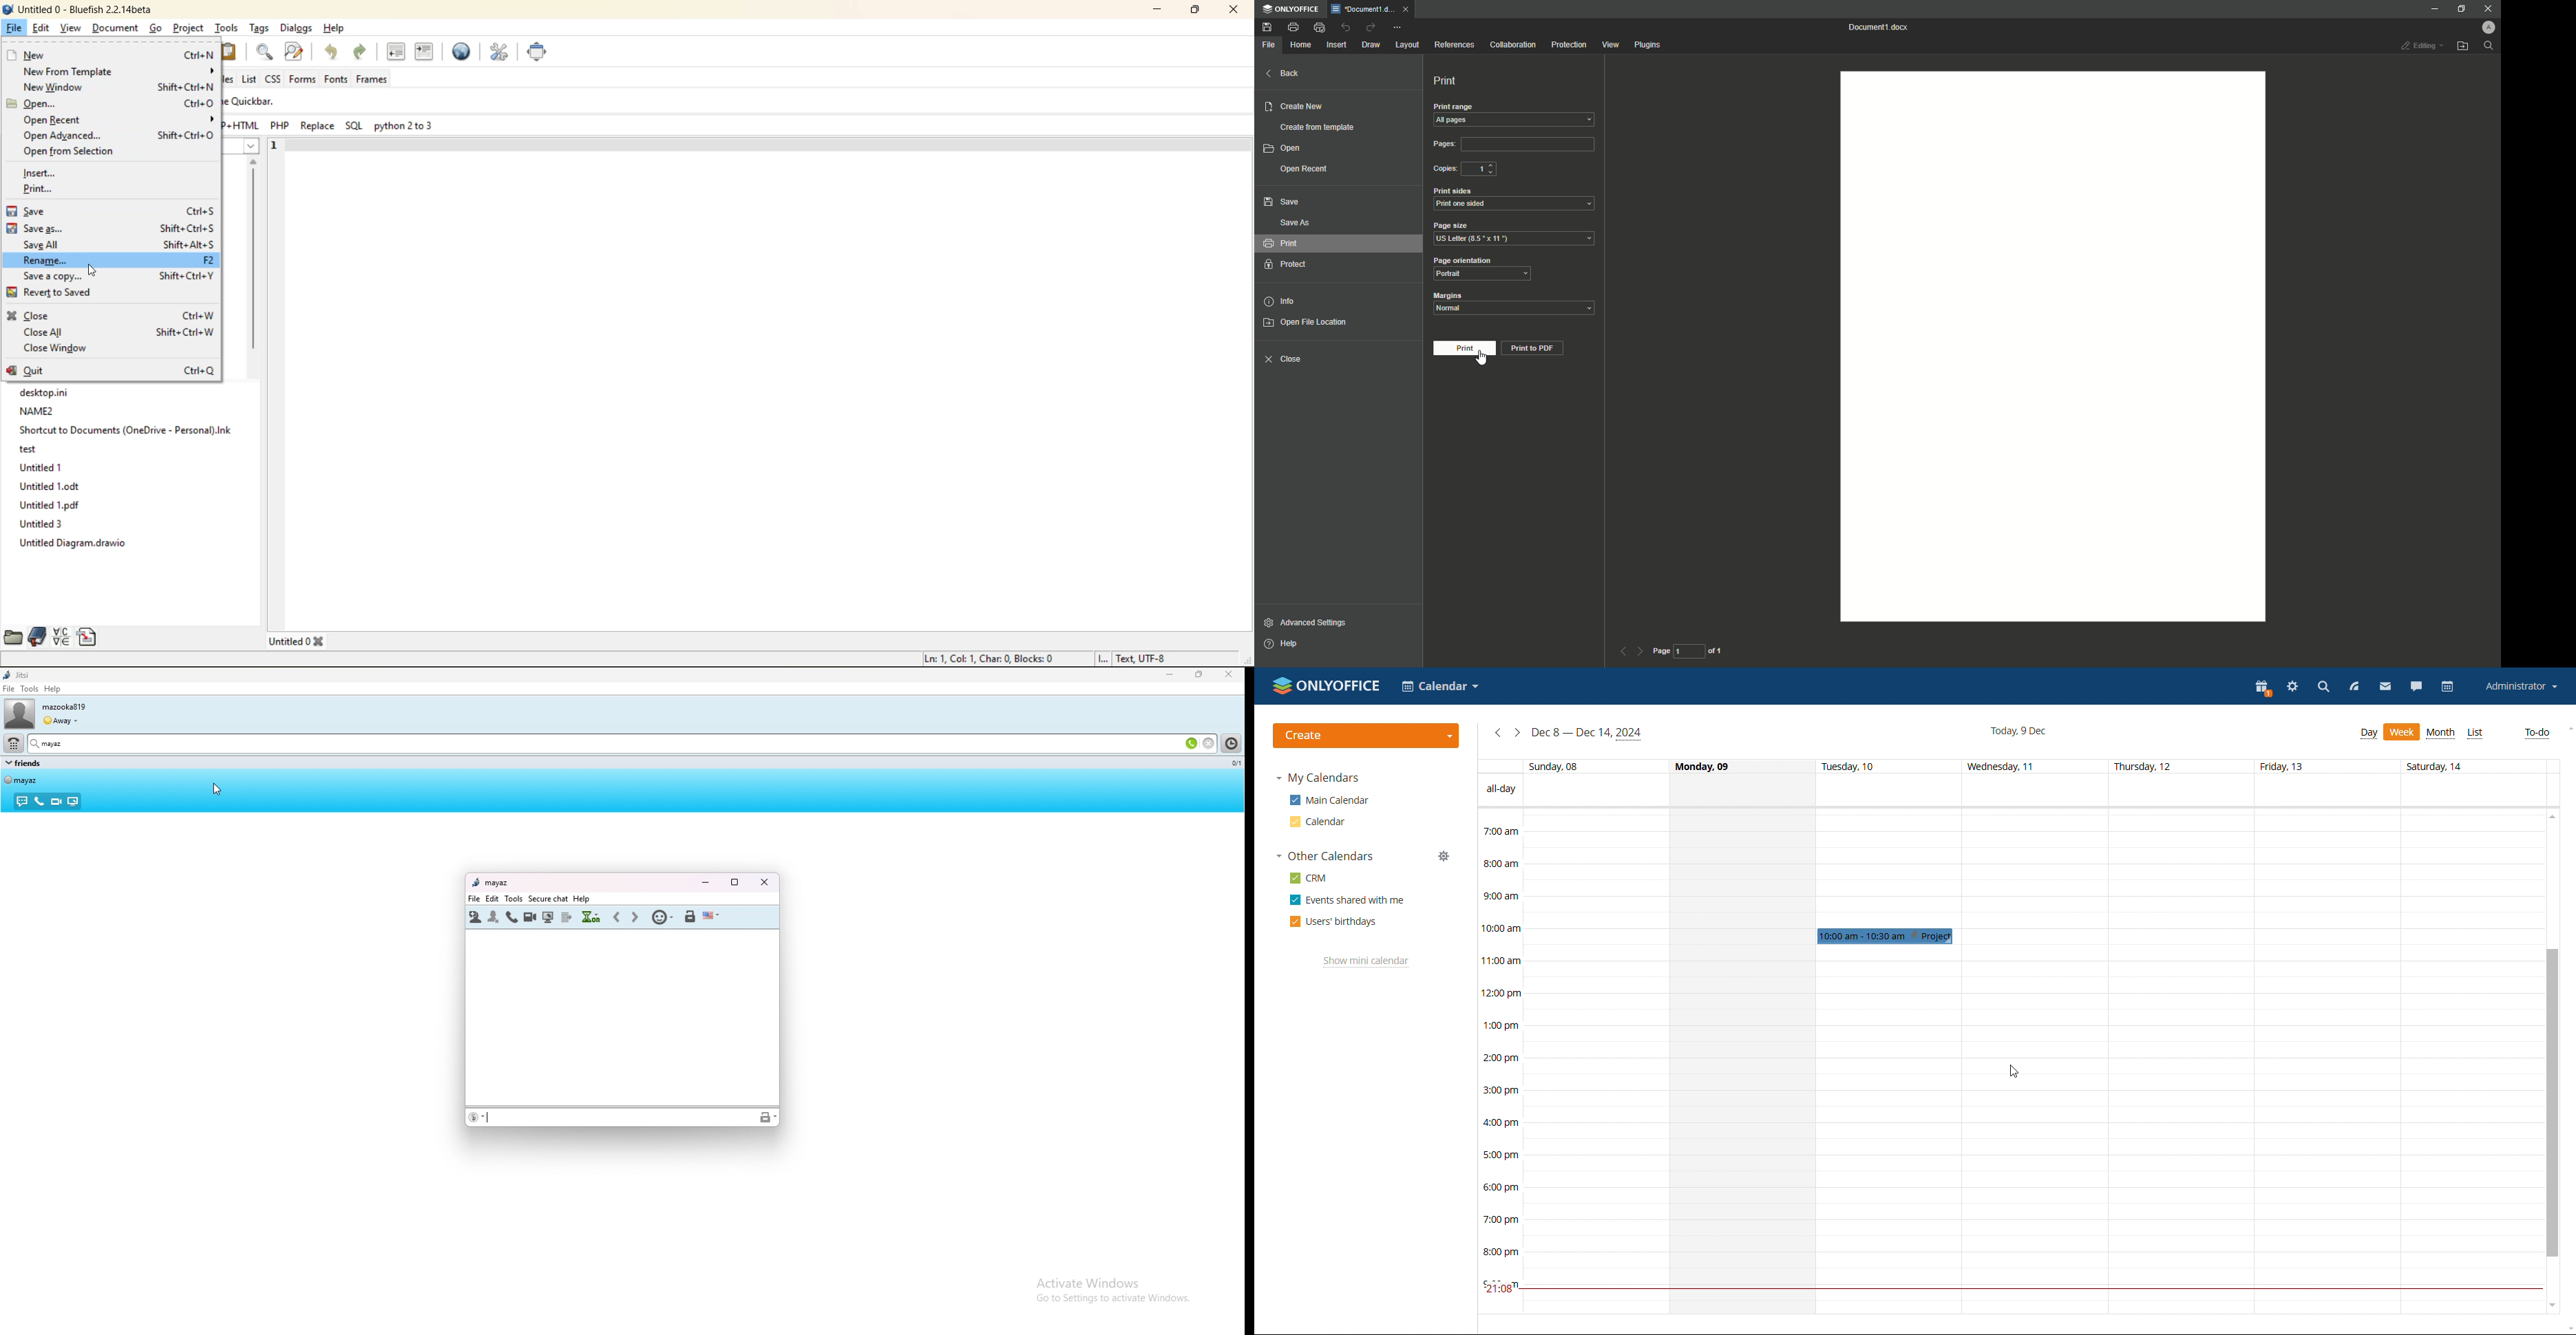 The width and height of the screenshot is (2576, 1344). What do you see at coordinates (13, 743) in the screenshot?
I see `dialpad` at bounding box center [13, 743].